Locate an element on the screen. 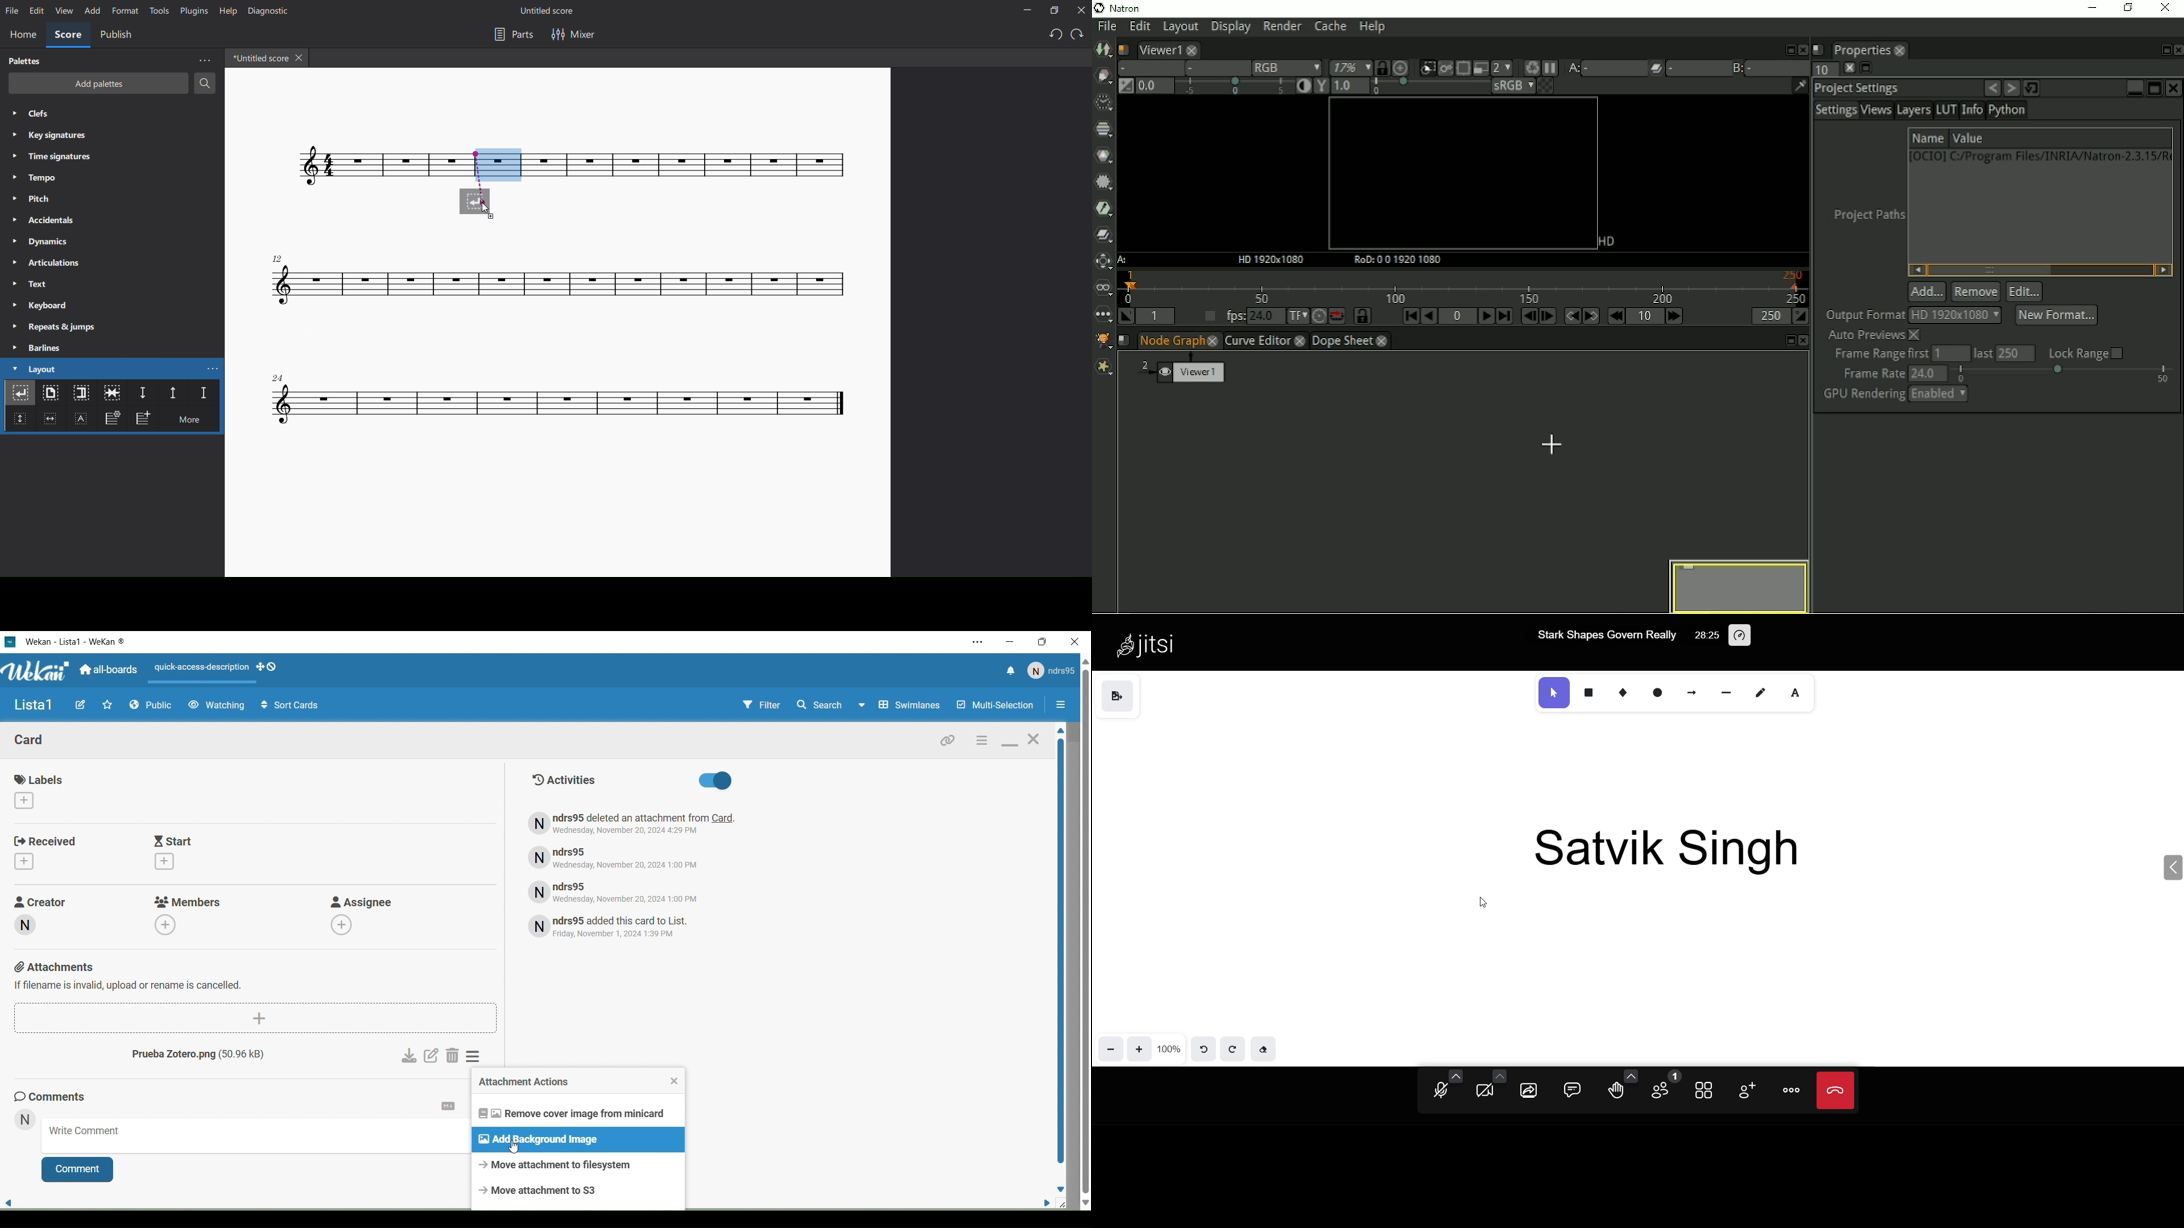 This screenshot has height=1232, width=2184. Minimize is located at coordinates (1011, 745).